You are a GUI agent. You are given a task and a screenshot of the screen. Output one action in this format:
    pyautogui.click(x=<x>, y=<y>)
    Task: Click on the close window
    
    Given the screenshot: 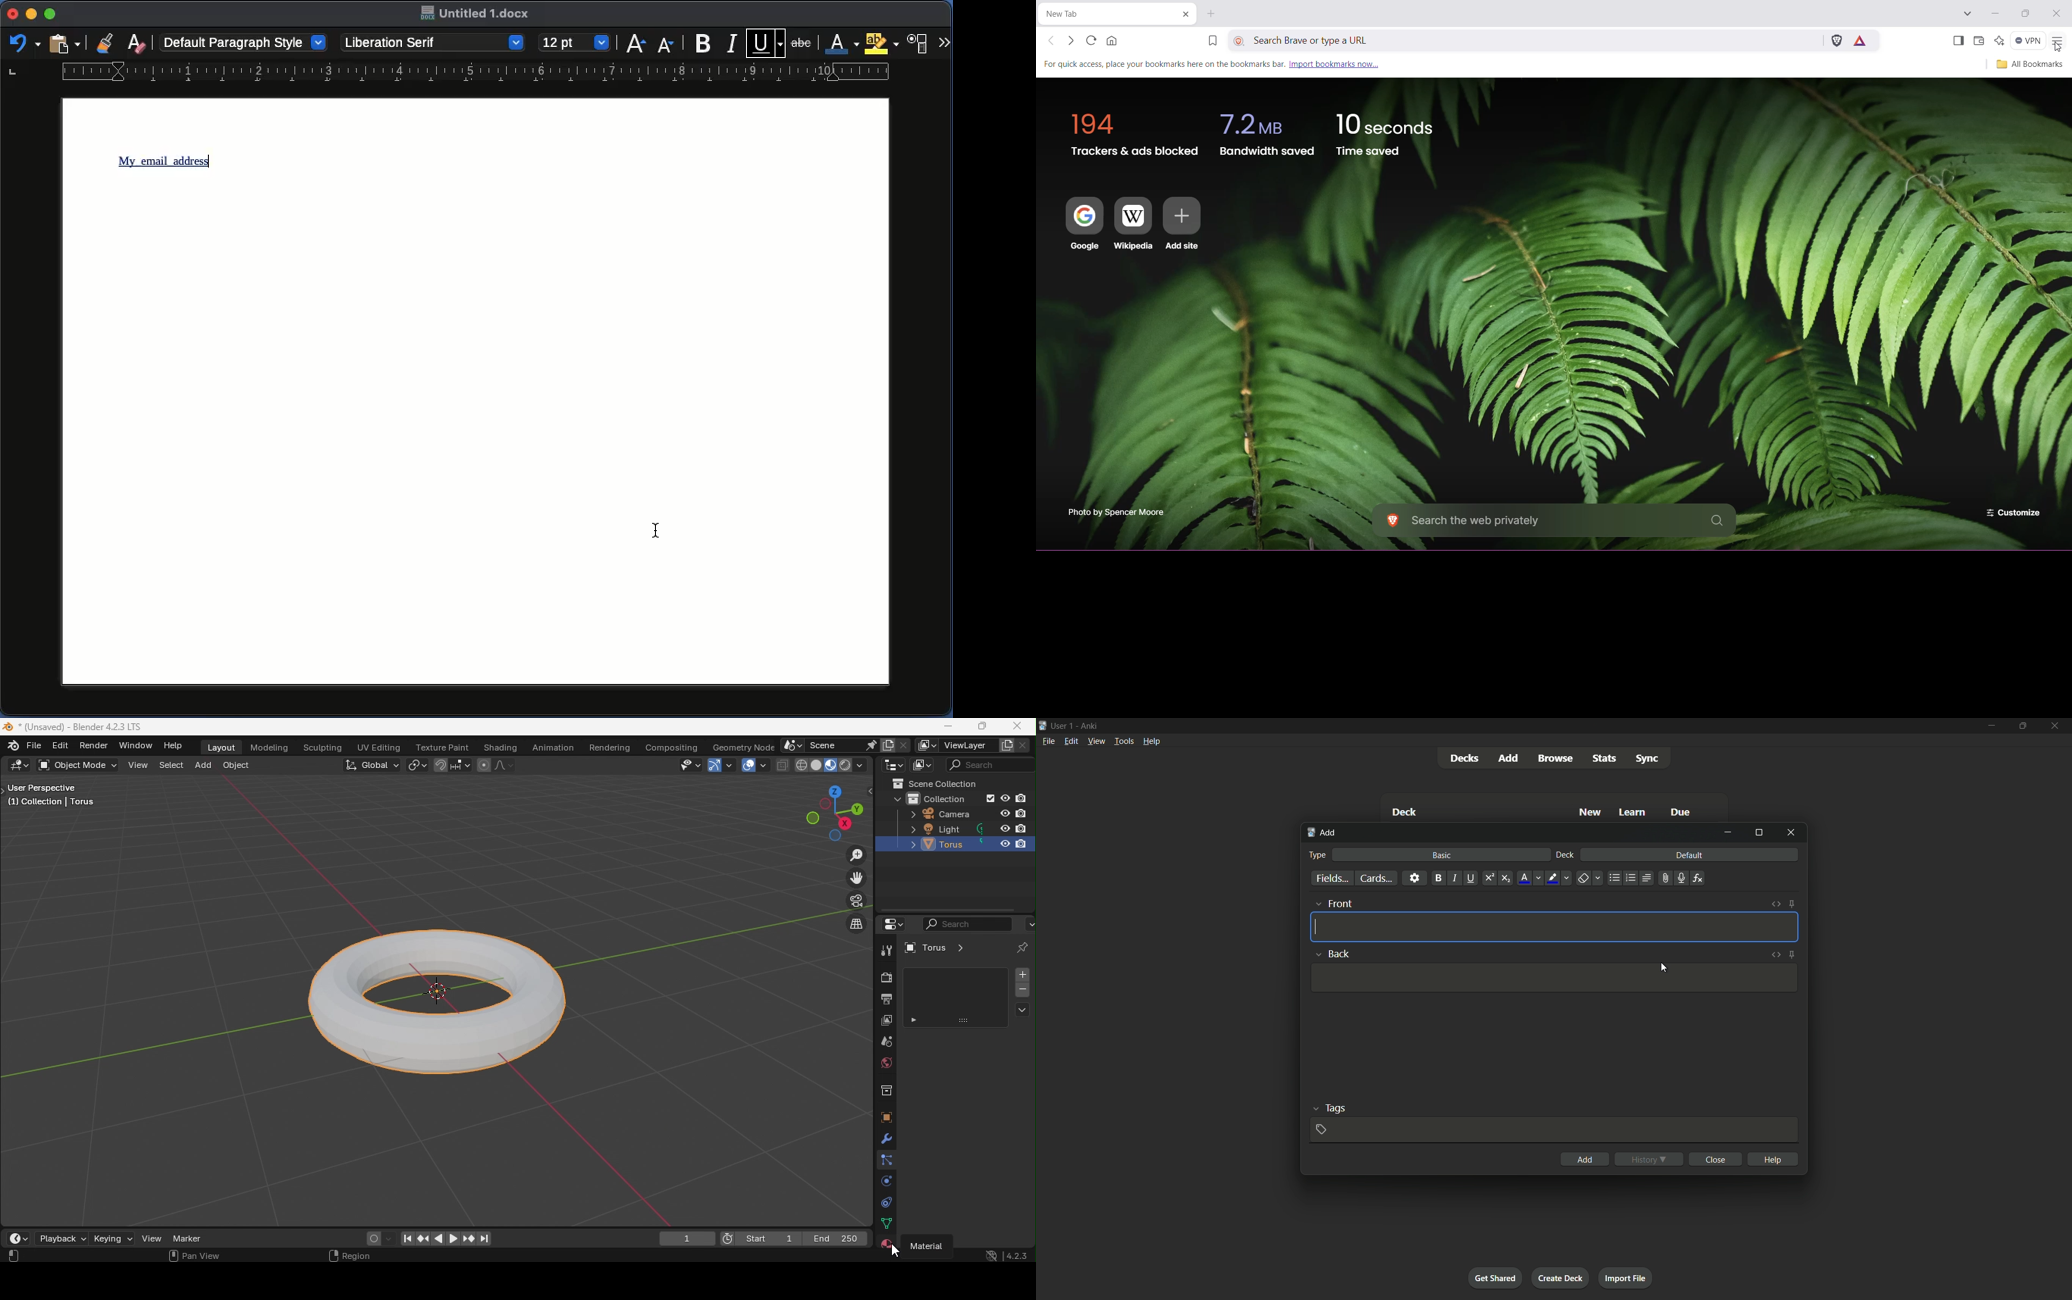 What is the action you would take?
    pyautogui.click(x=1791, y=833)
    